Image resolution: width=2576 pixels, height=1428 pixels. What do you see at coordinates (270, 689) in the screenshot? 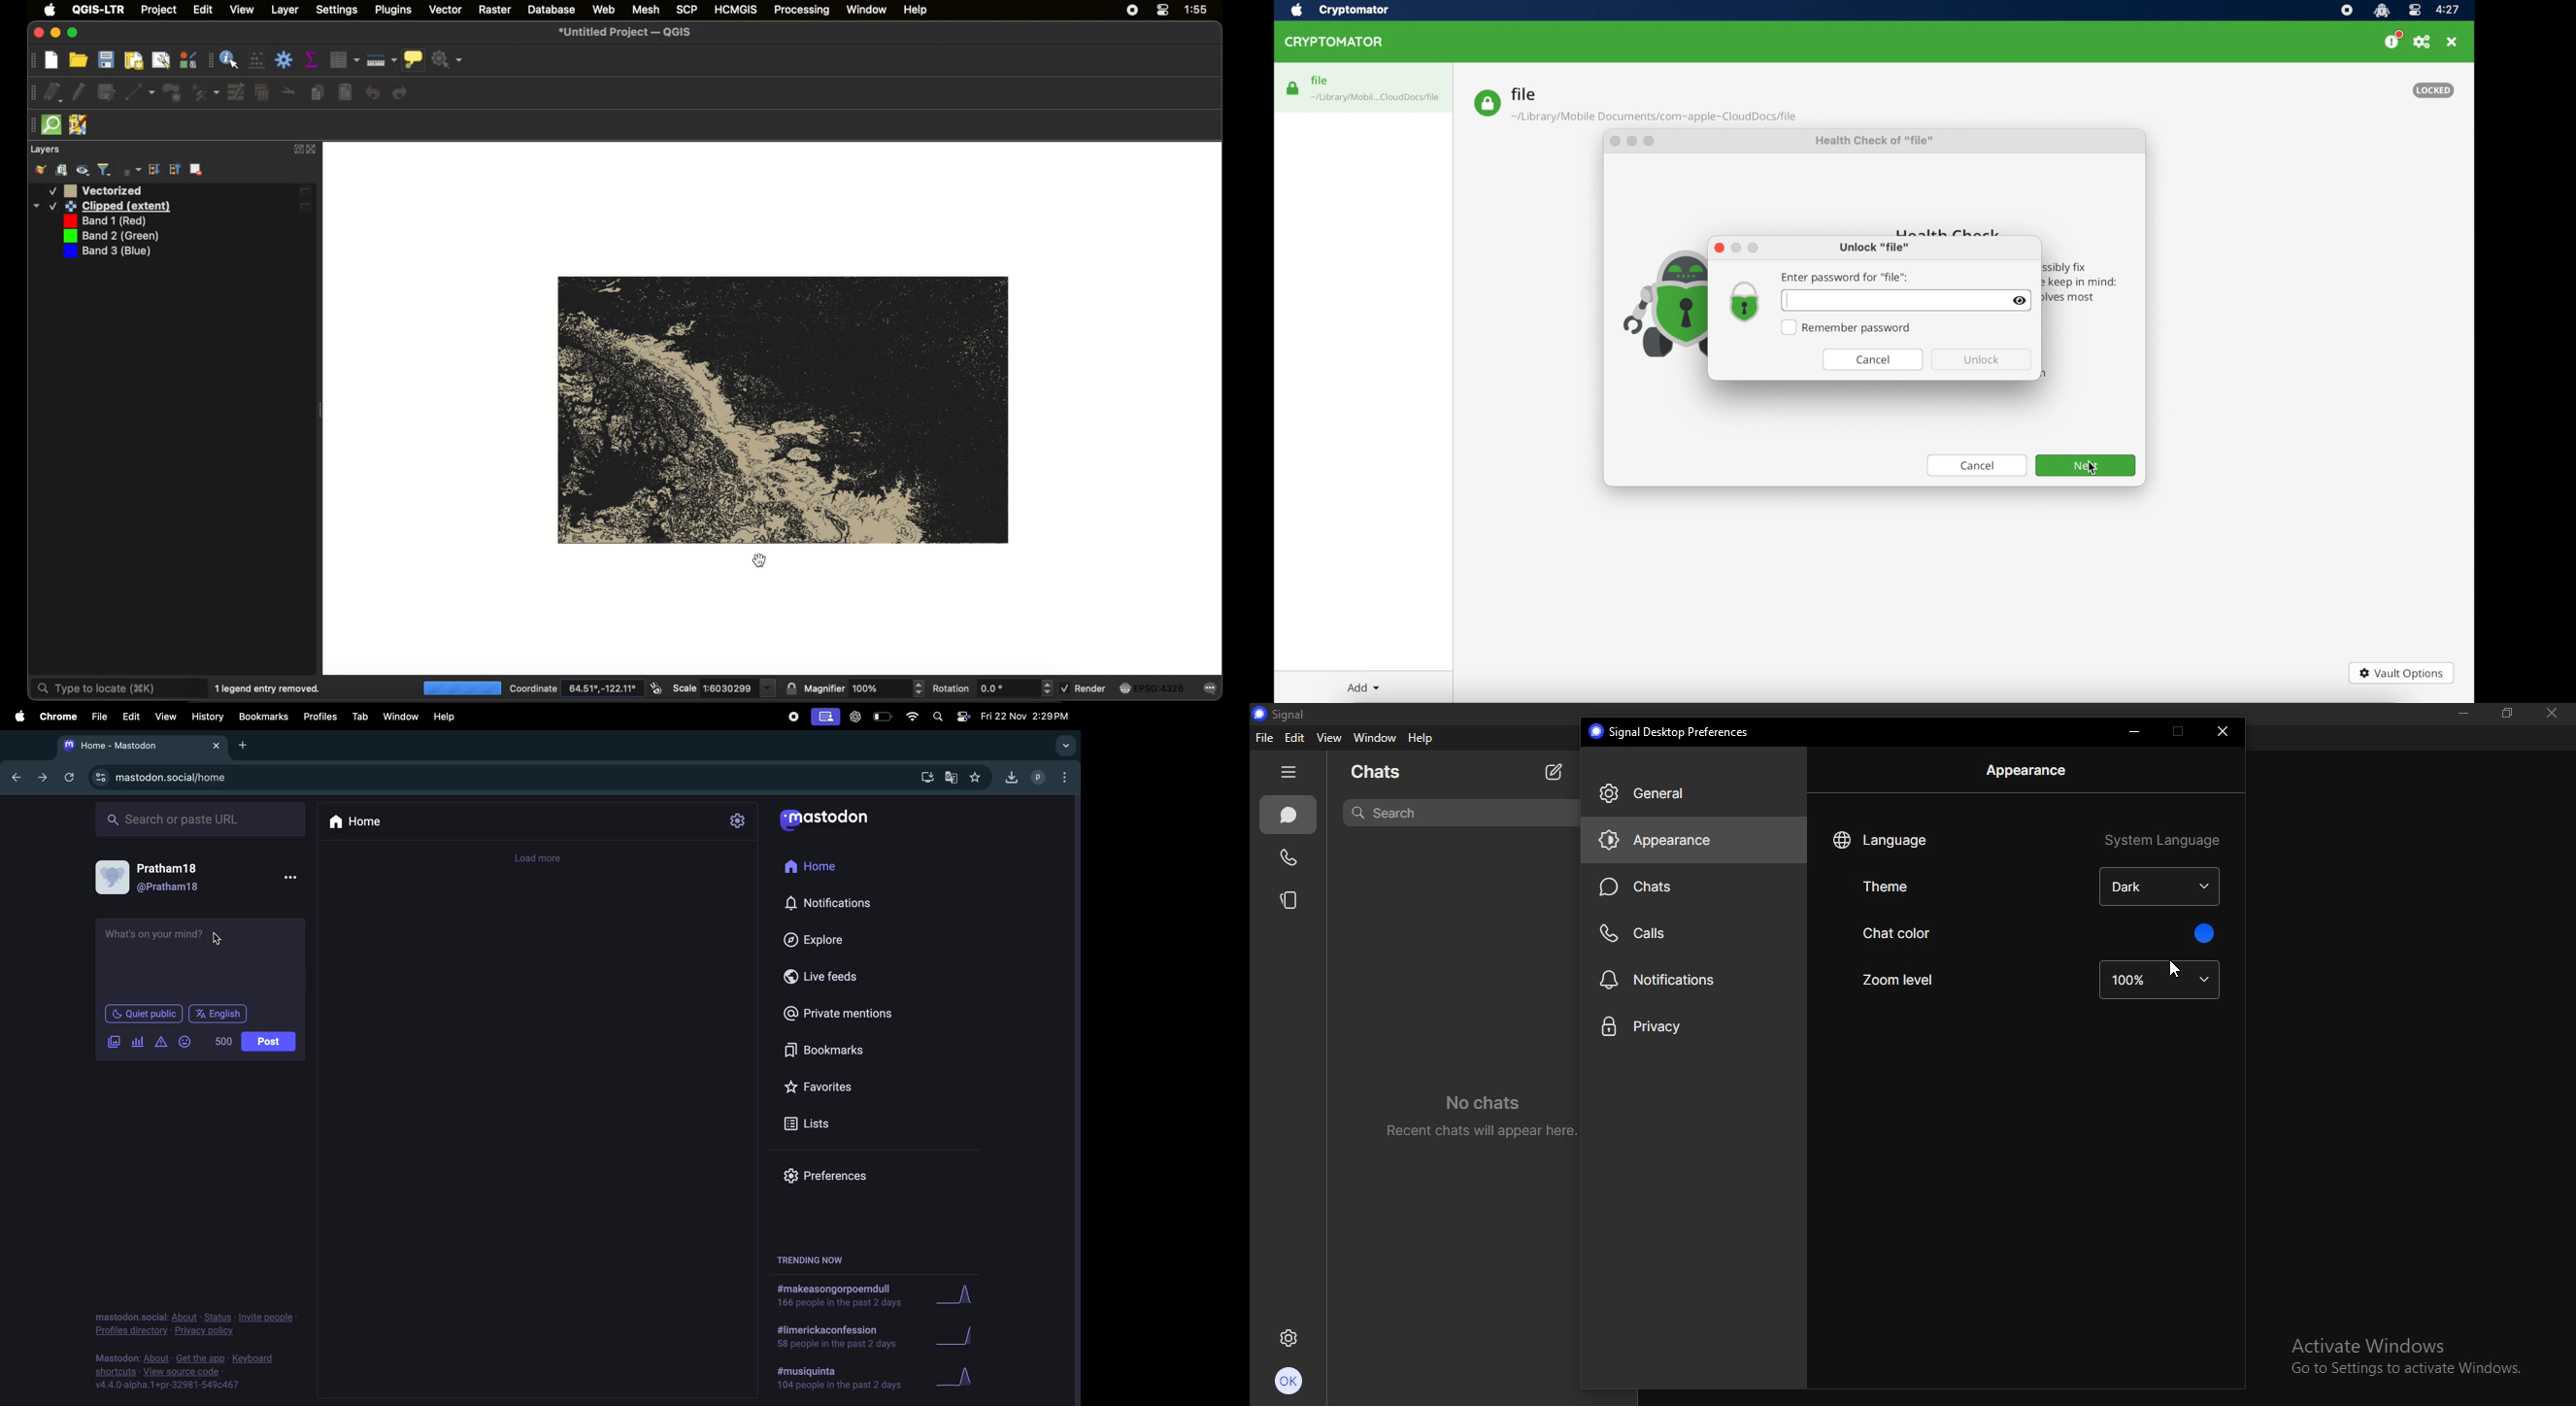
I see `1 legend entry removed` at bounding box center [270, 689].